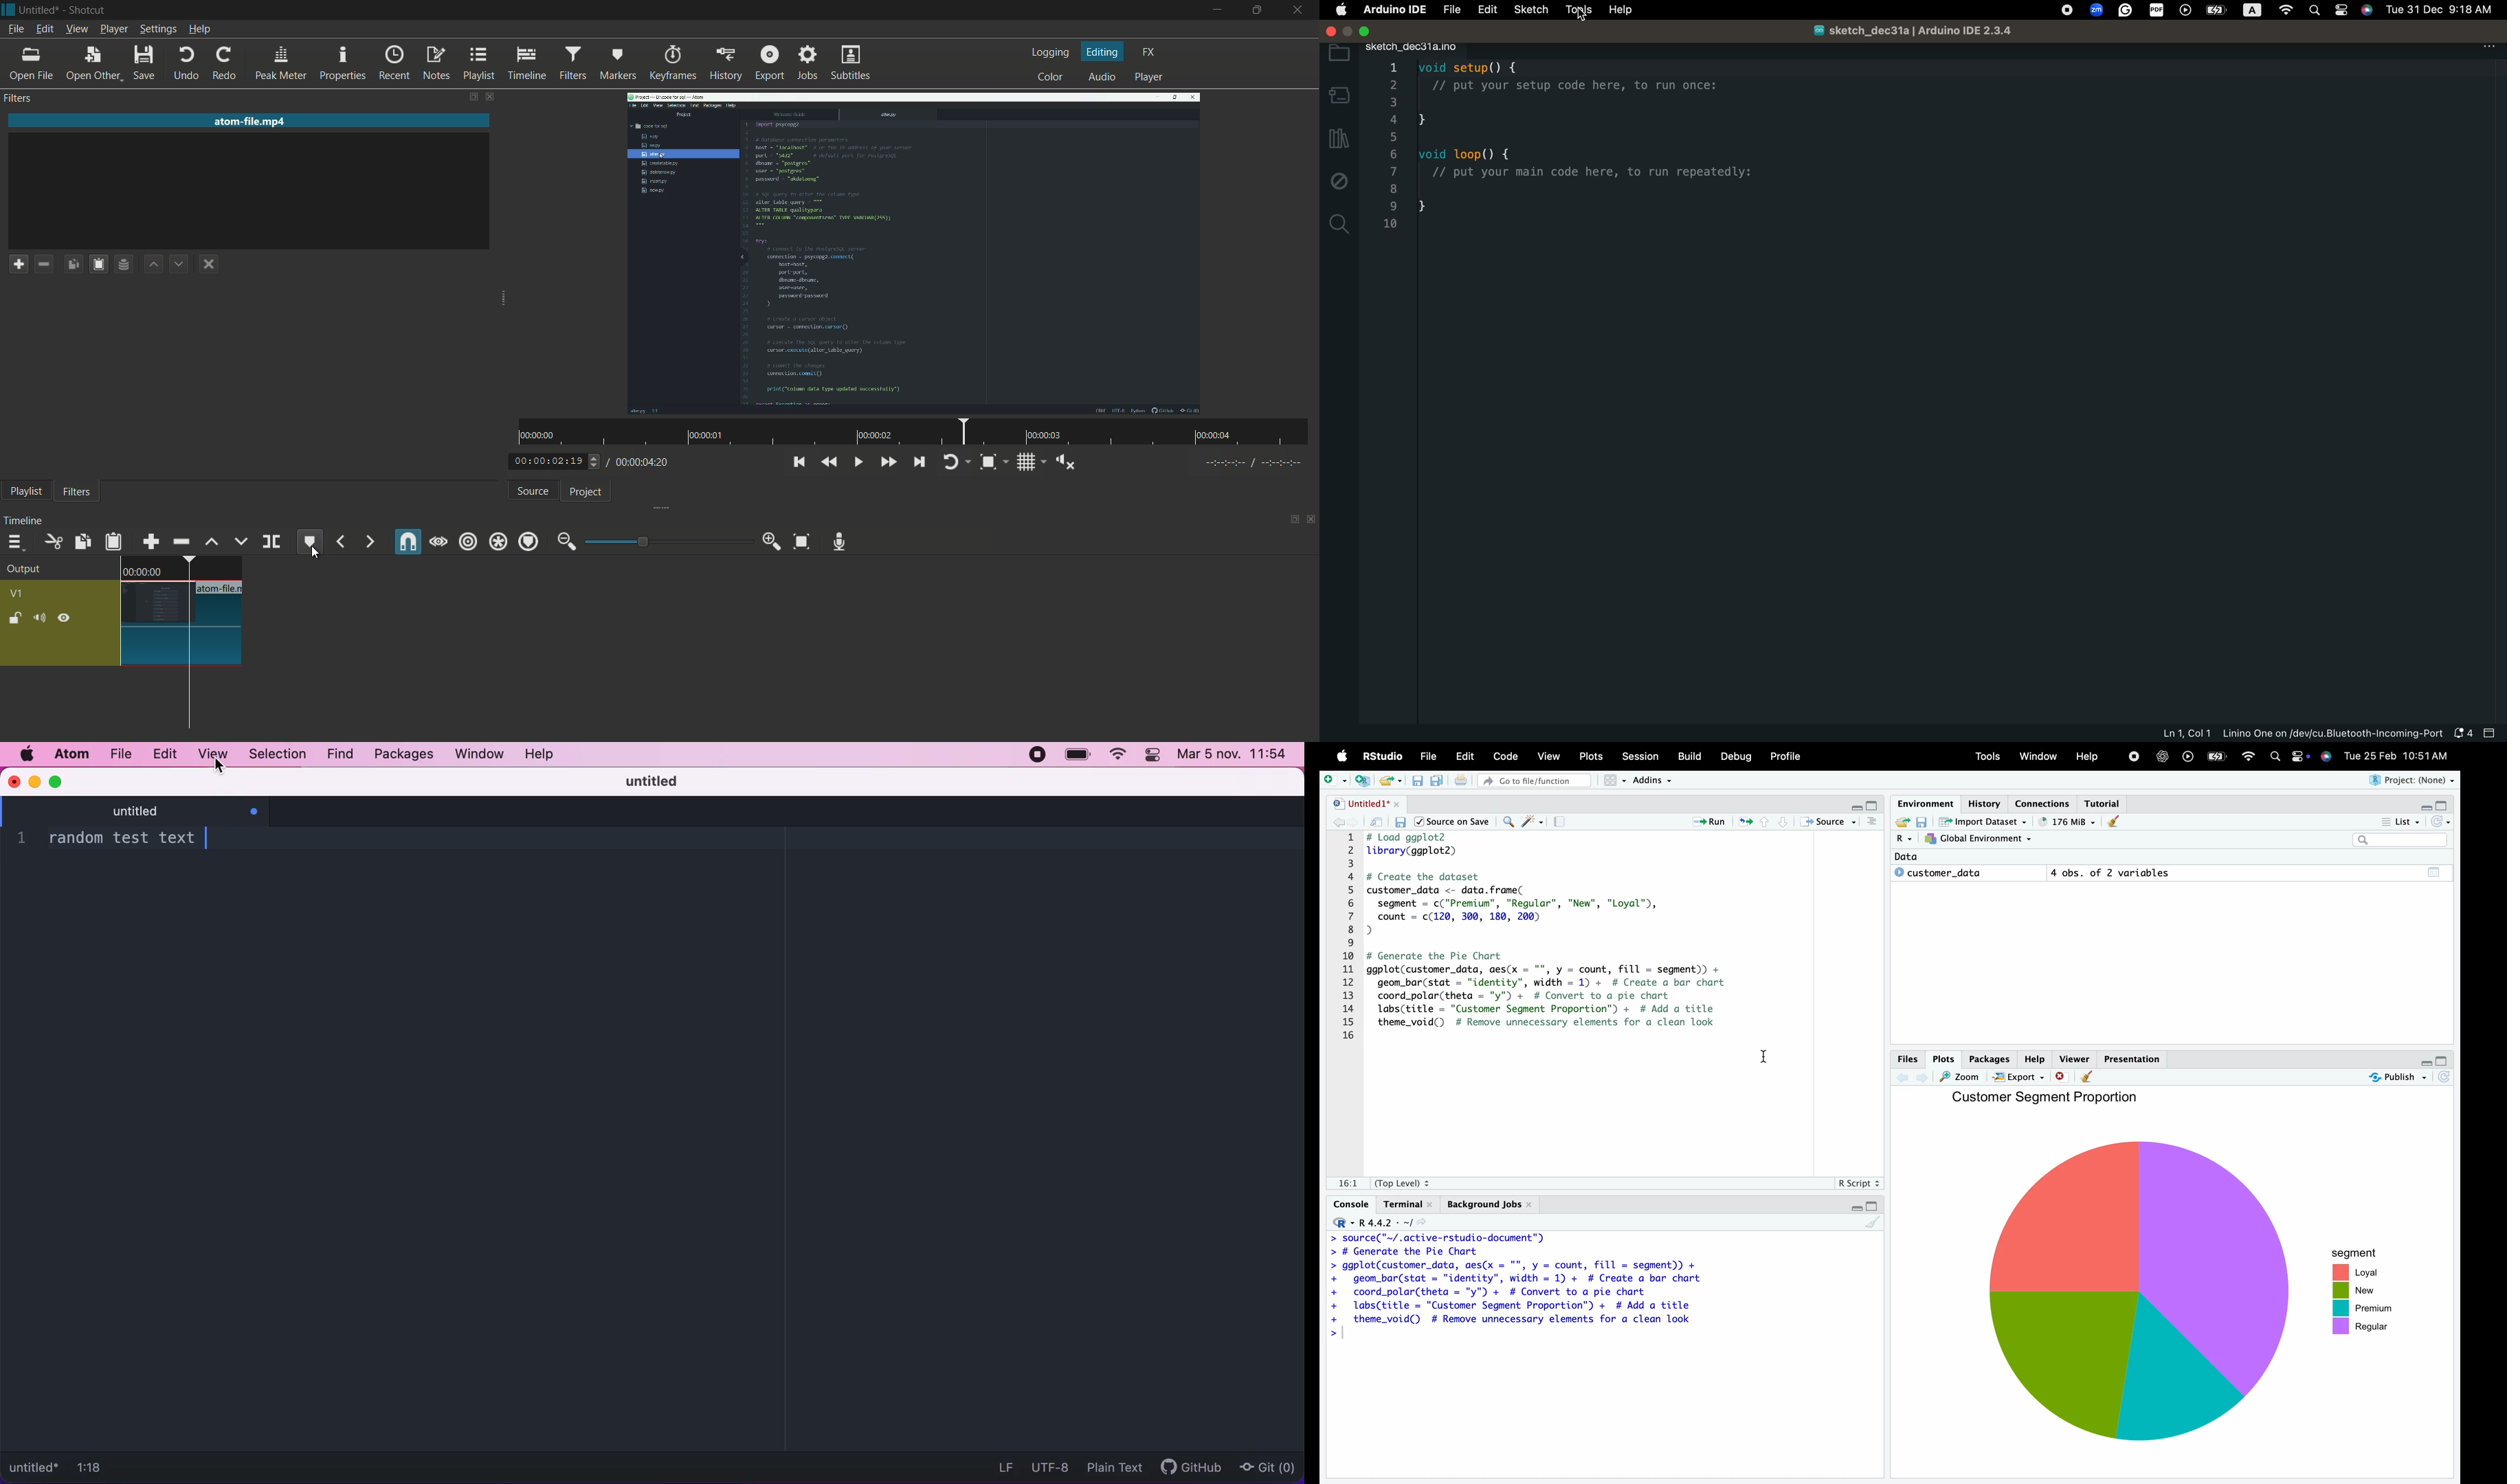 The width and height of the screenshot is (2520, 1484). I want to click on zoom timeline to fit, so click(801, 542).